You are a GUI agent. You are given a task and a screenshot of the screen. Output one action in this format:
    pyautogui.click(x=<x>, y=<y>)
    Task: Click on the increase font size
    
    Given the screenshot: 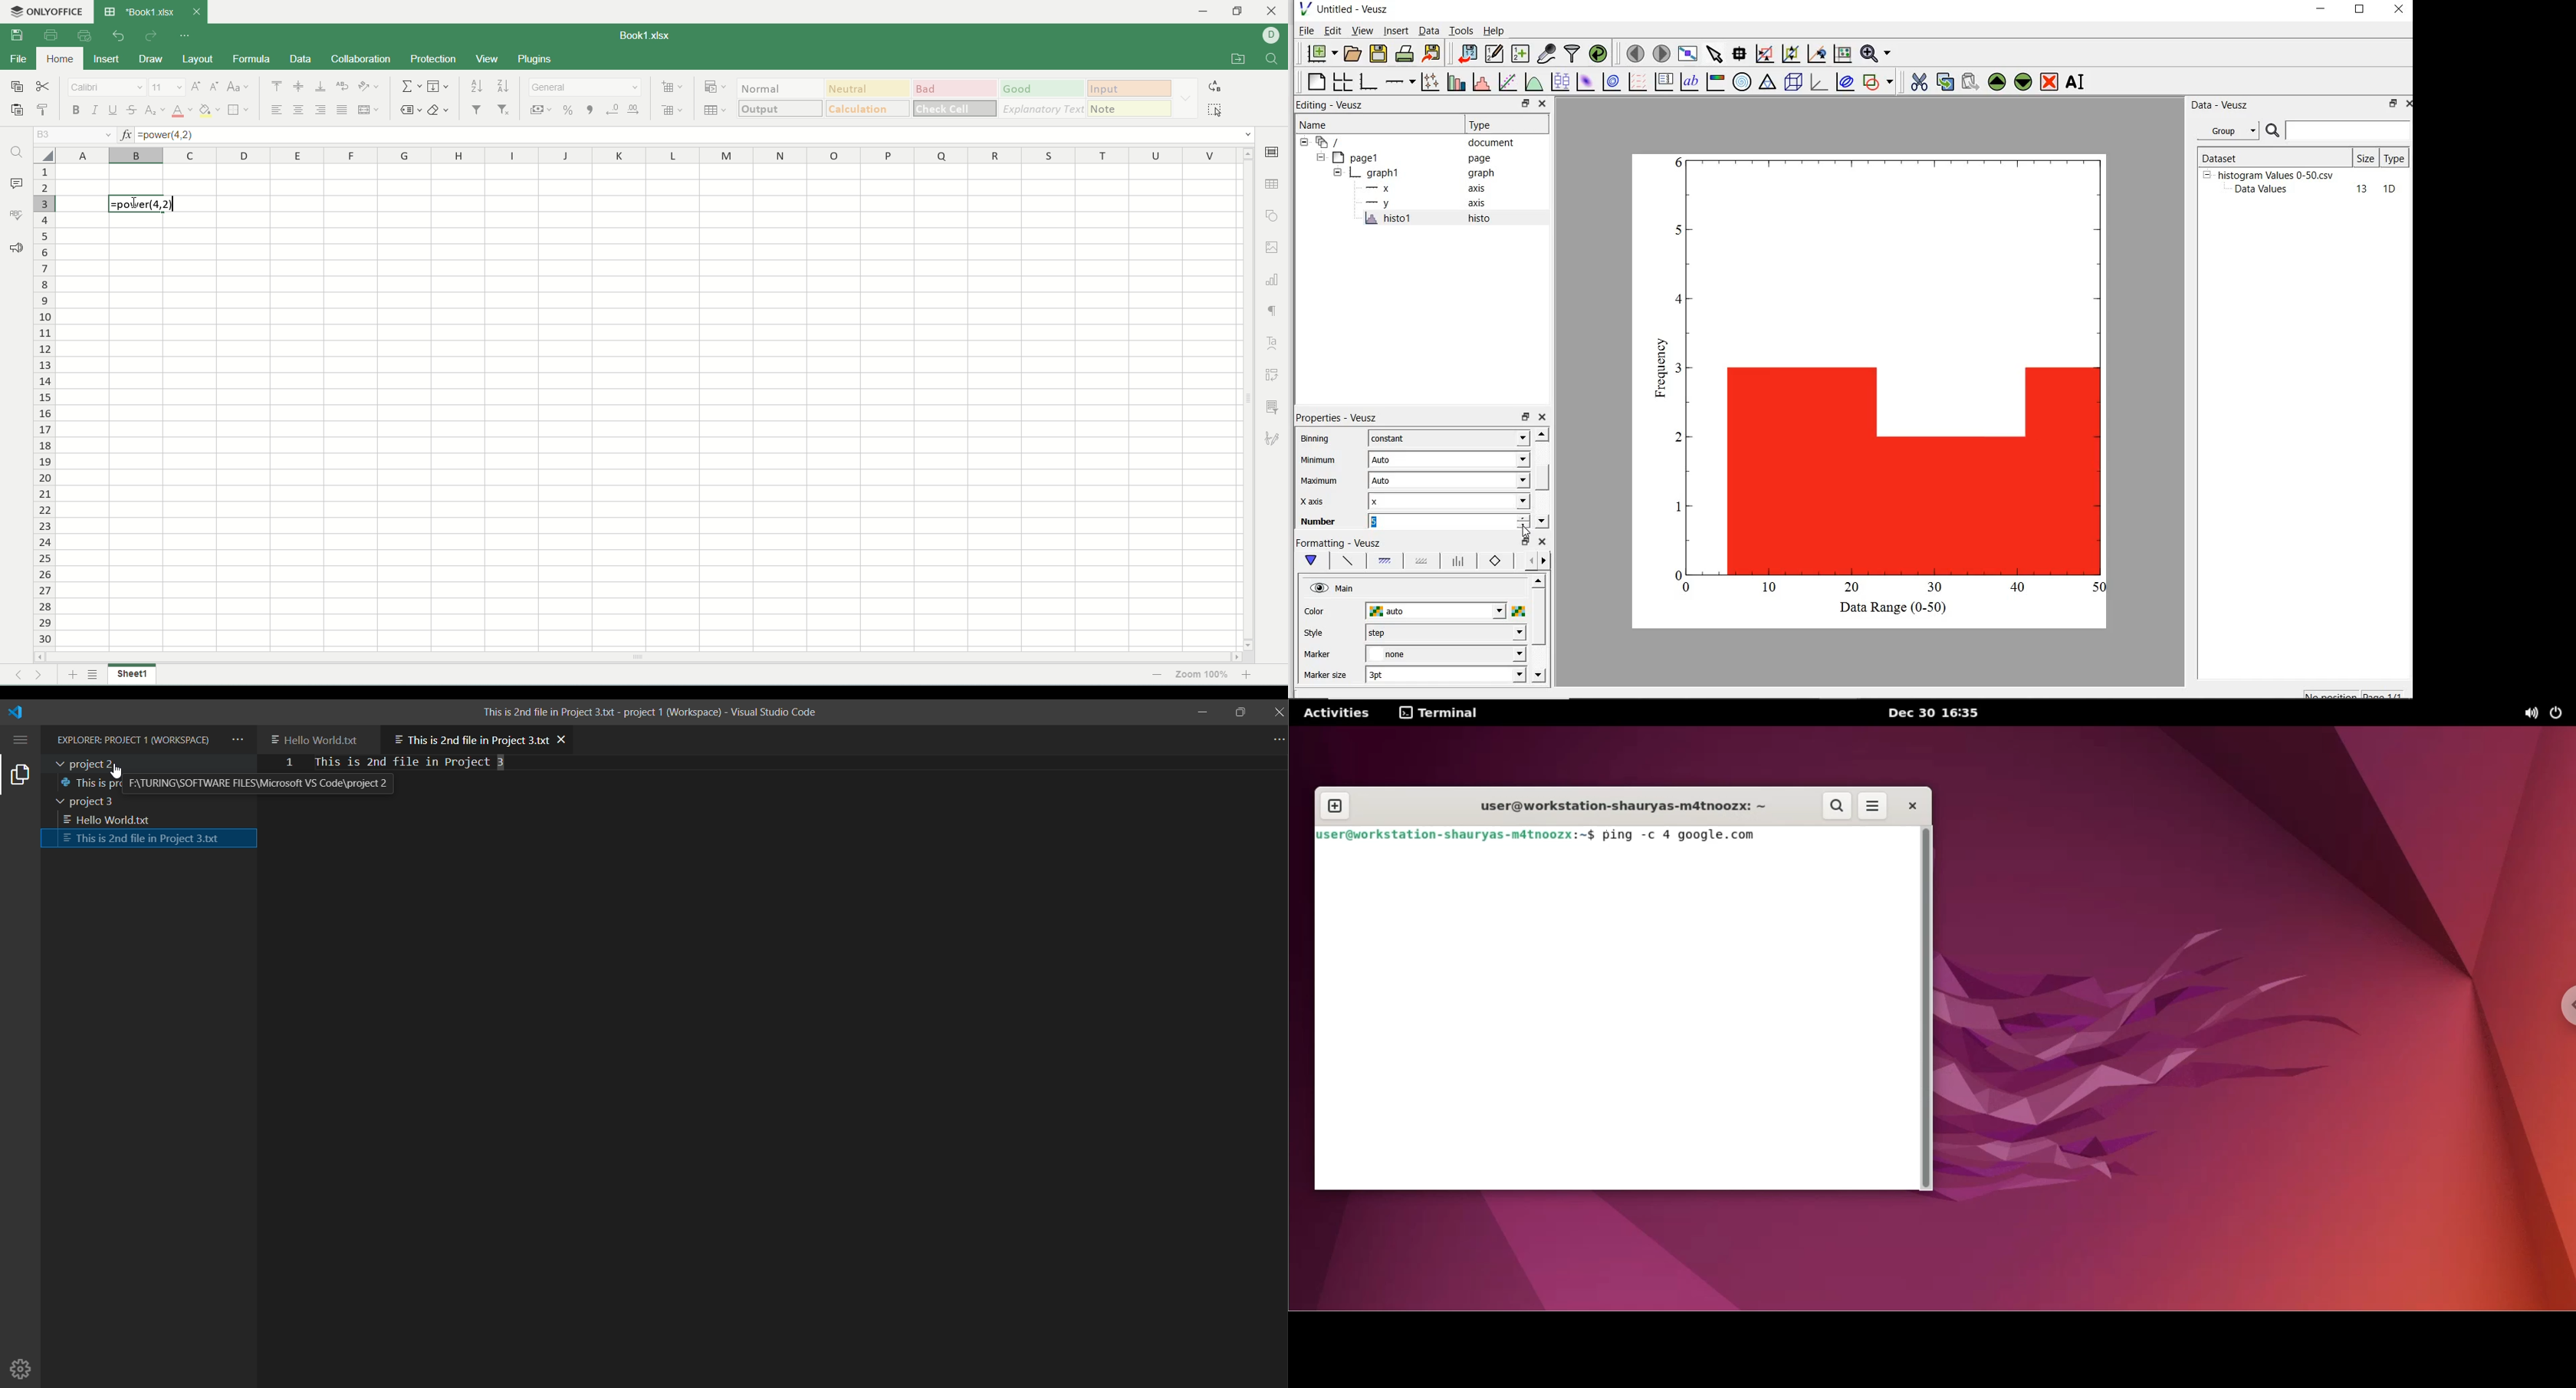 What is the action you would take?
    pyautogui.click(x=196, y=88)
    